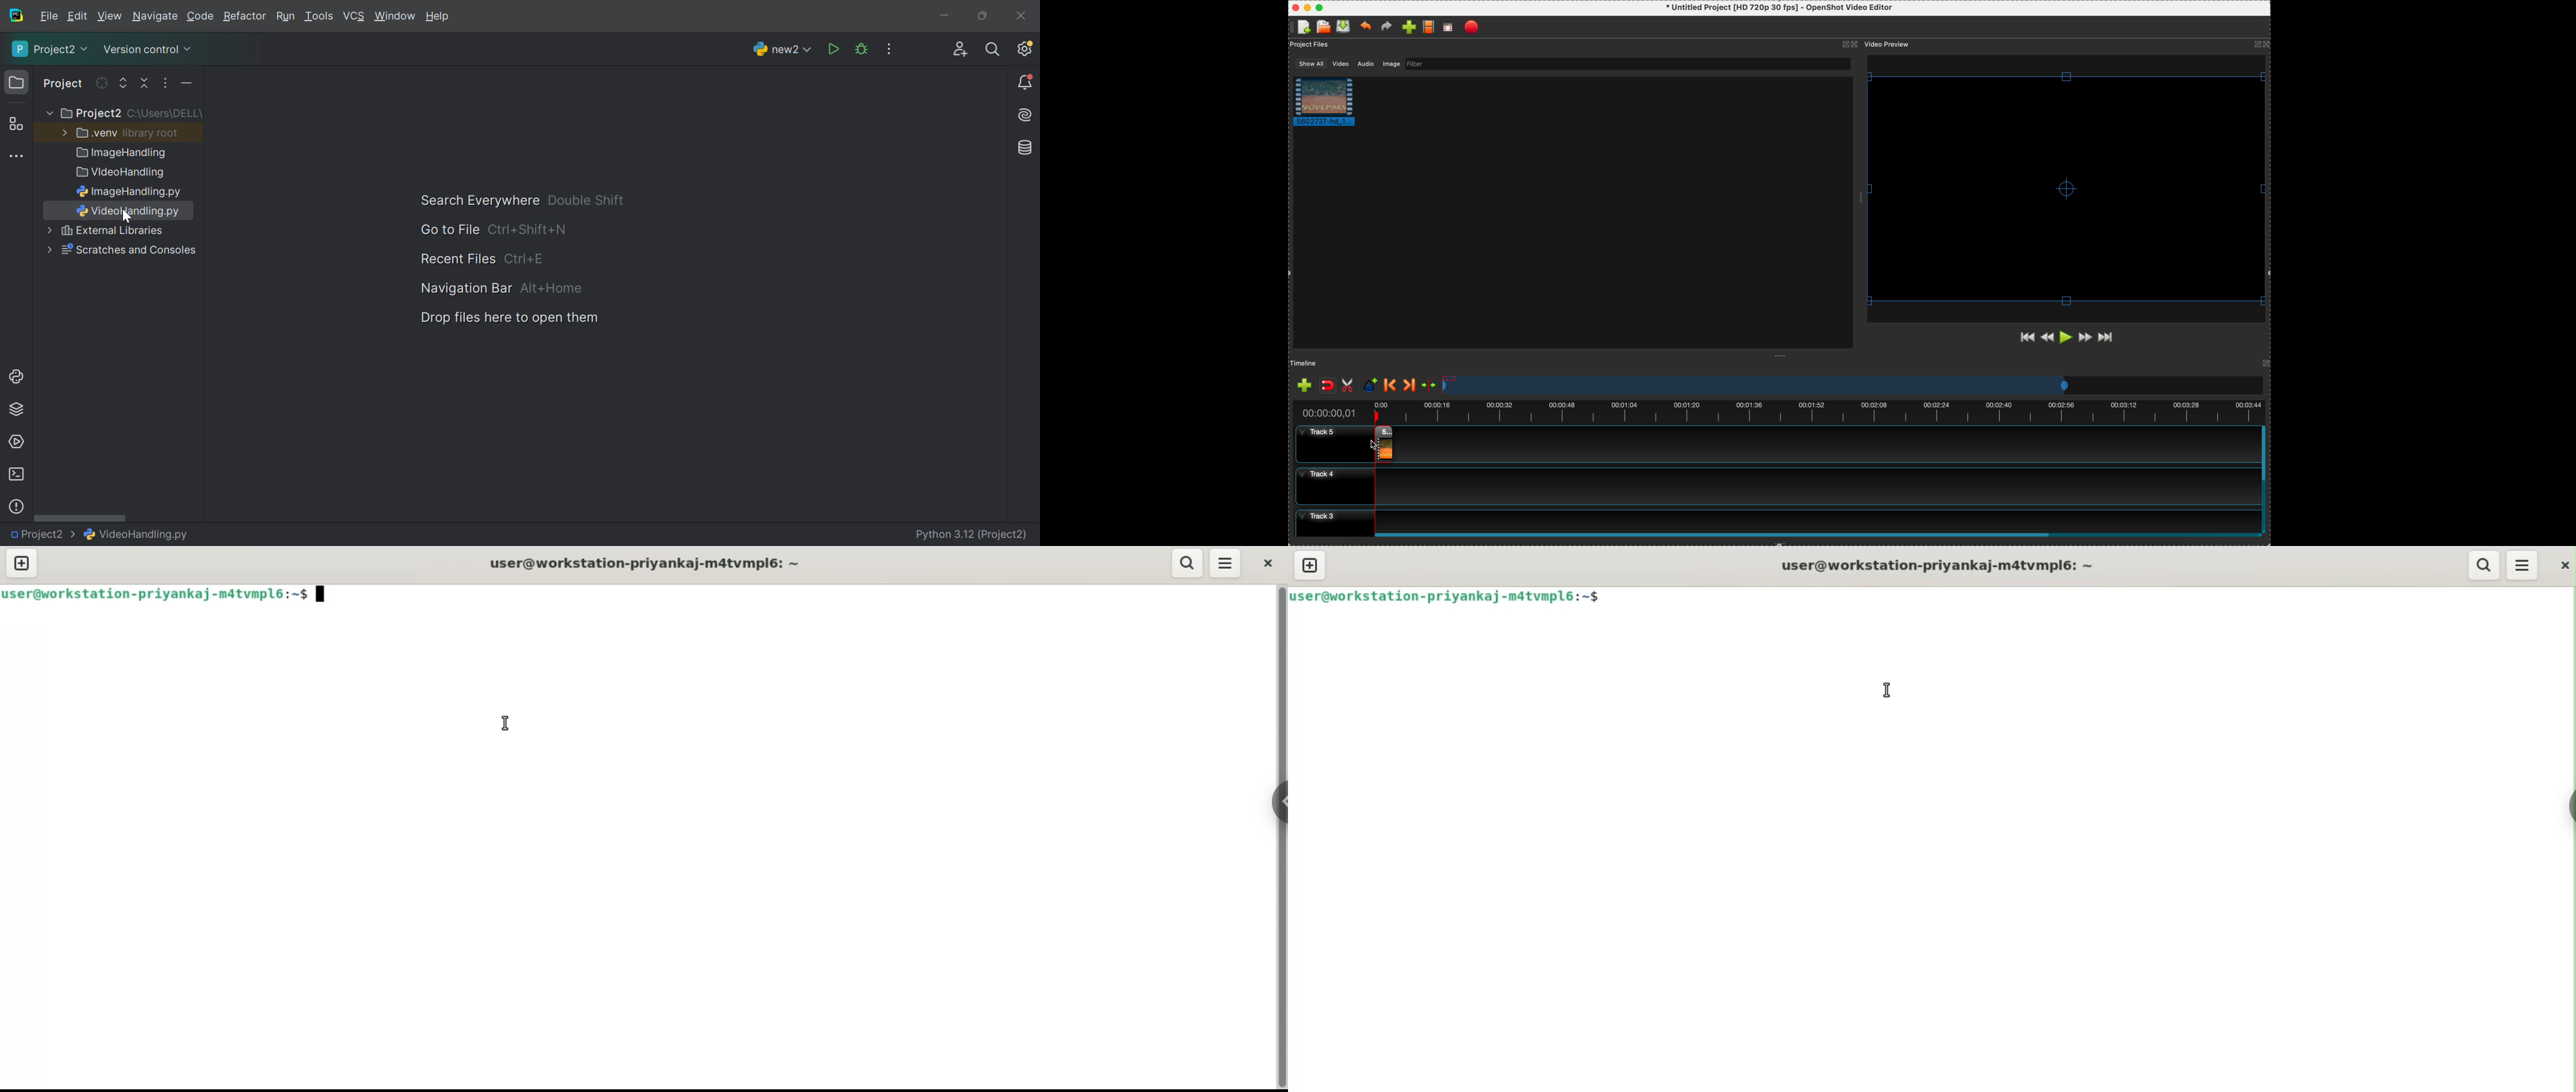  Describe the element at coordinates (1375, 445) in the screenshot. I see `Cursor` at that location.